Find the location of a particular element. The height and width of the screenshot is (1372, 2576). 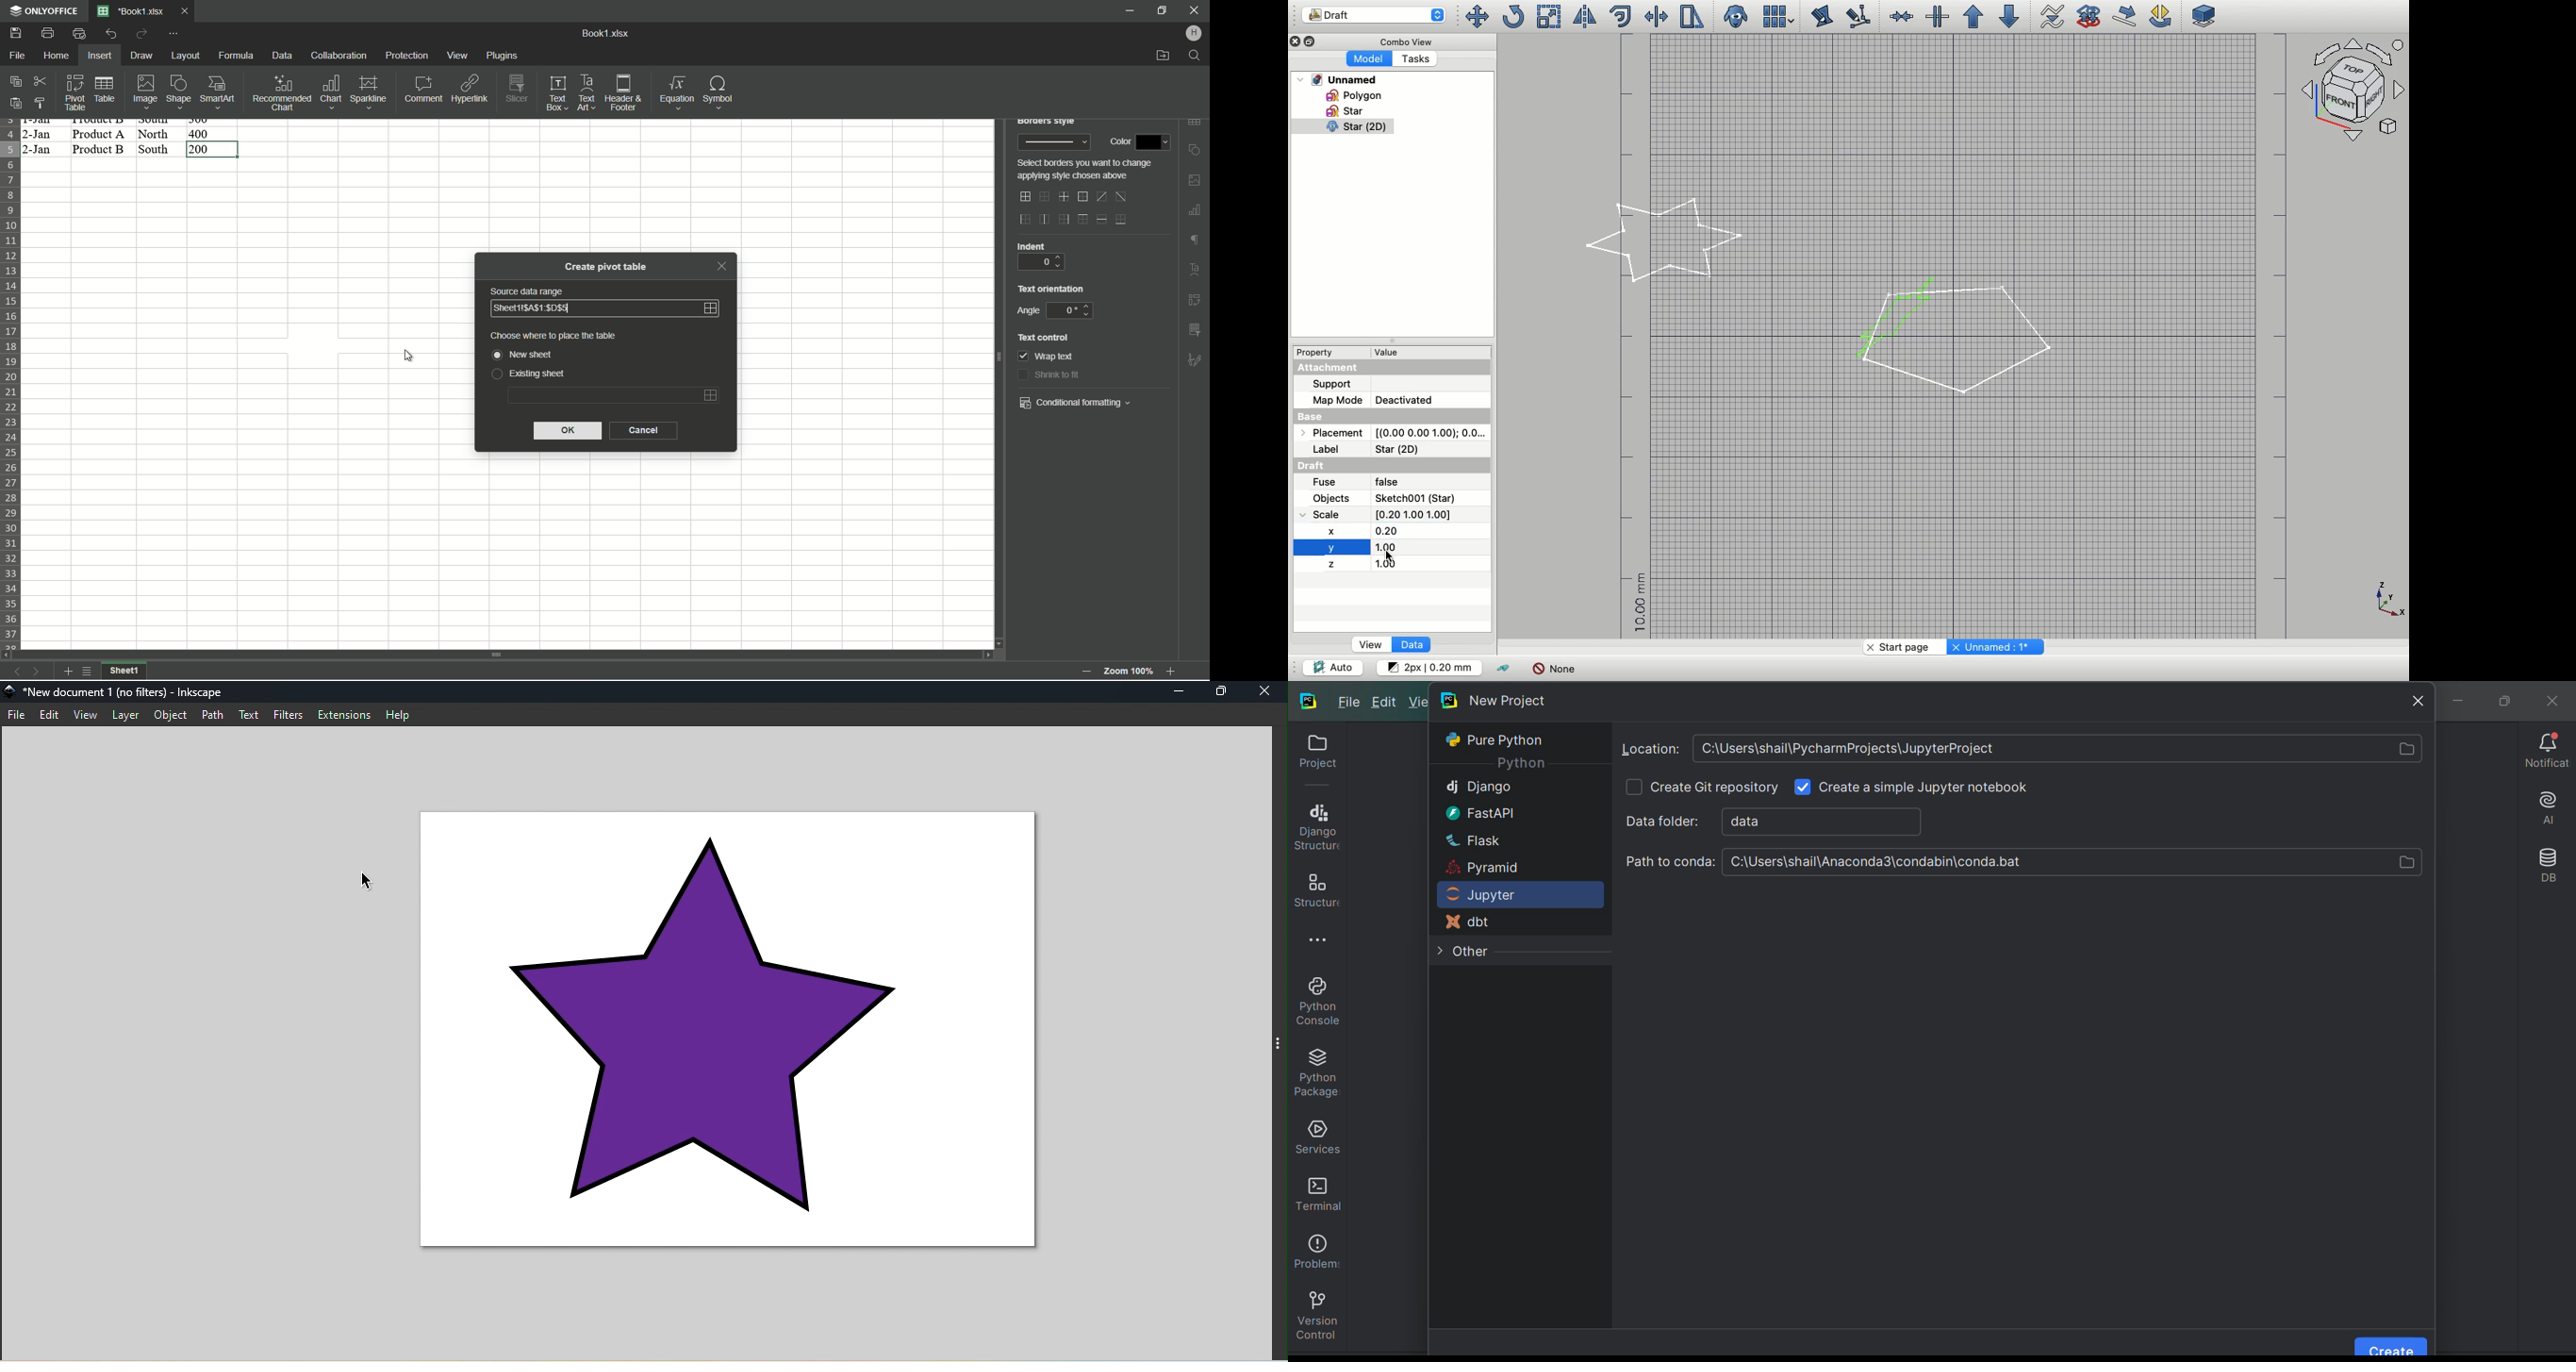

conditional formatting is located at coordinates (1070, 404).